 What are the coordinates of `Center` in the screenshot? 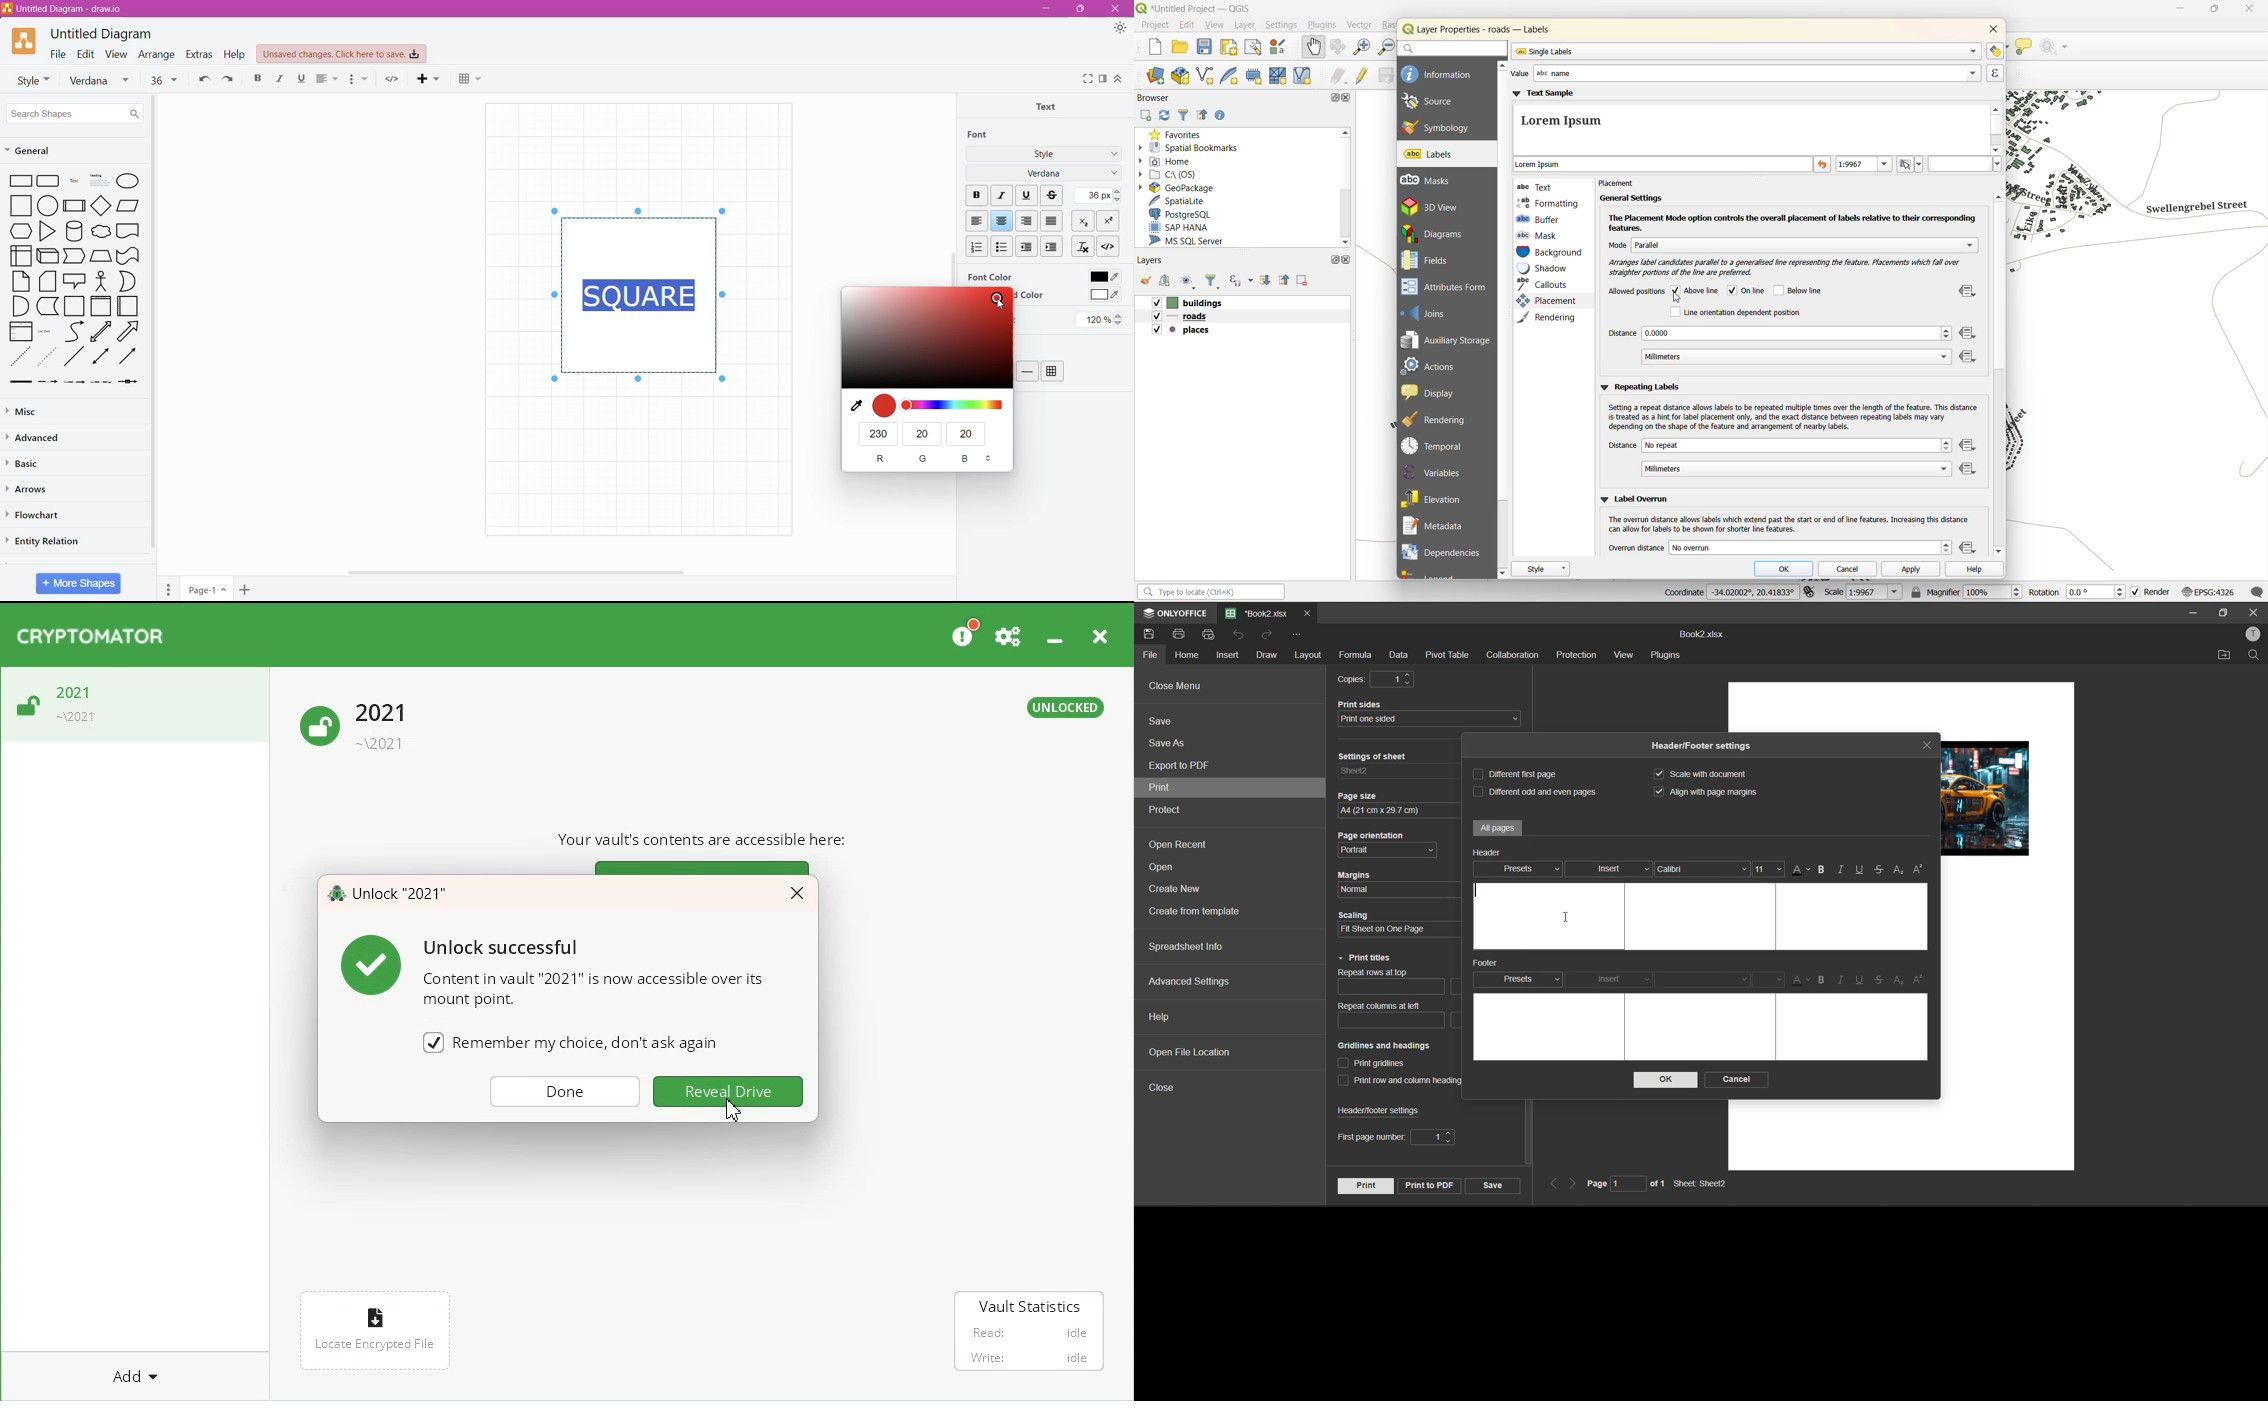 It's located at (1002, 221).